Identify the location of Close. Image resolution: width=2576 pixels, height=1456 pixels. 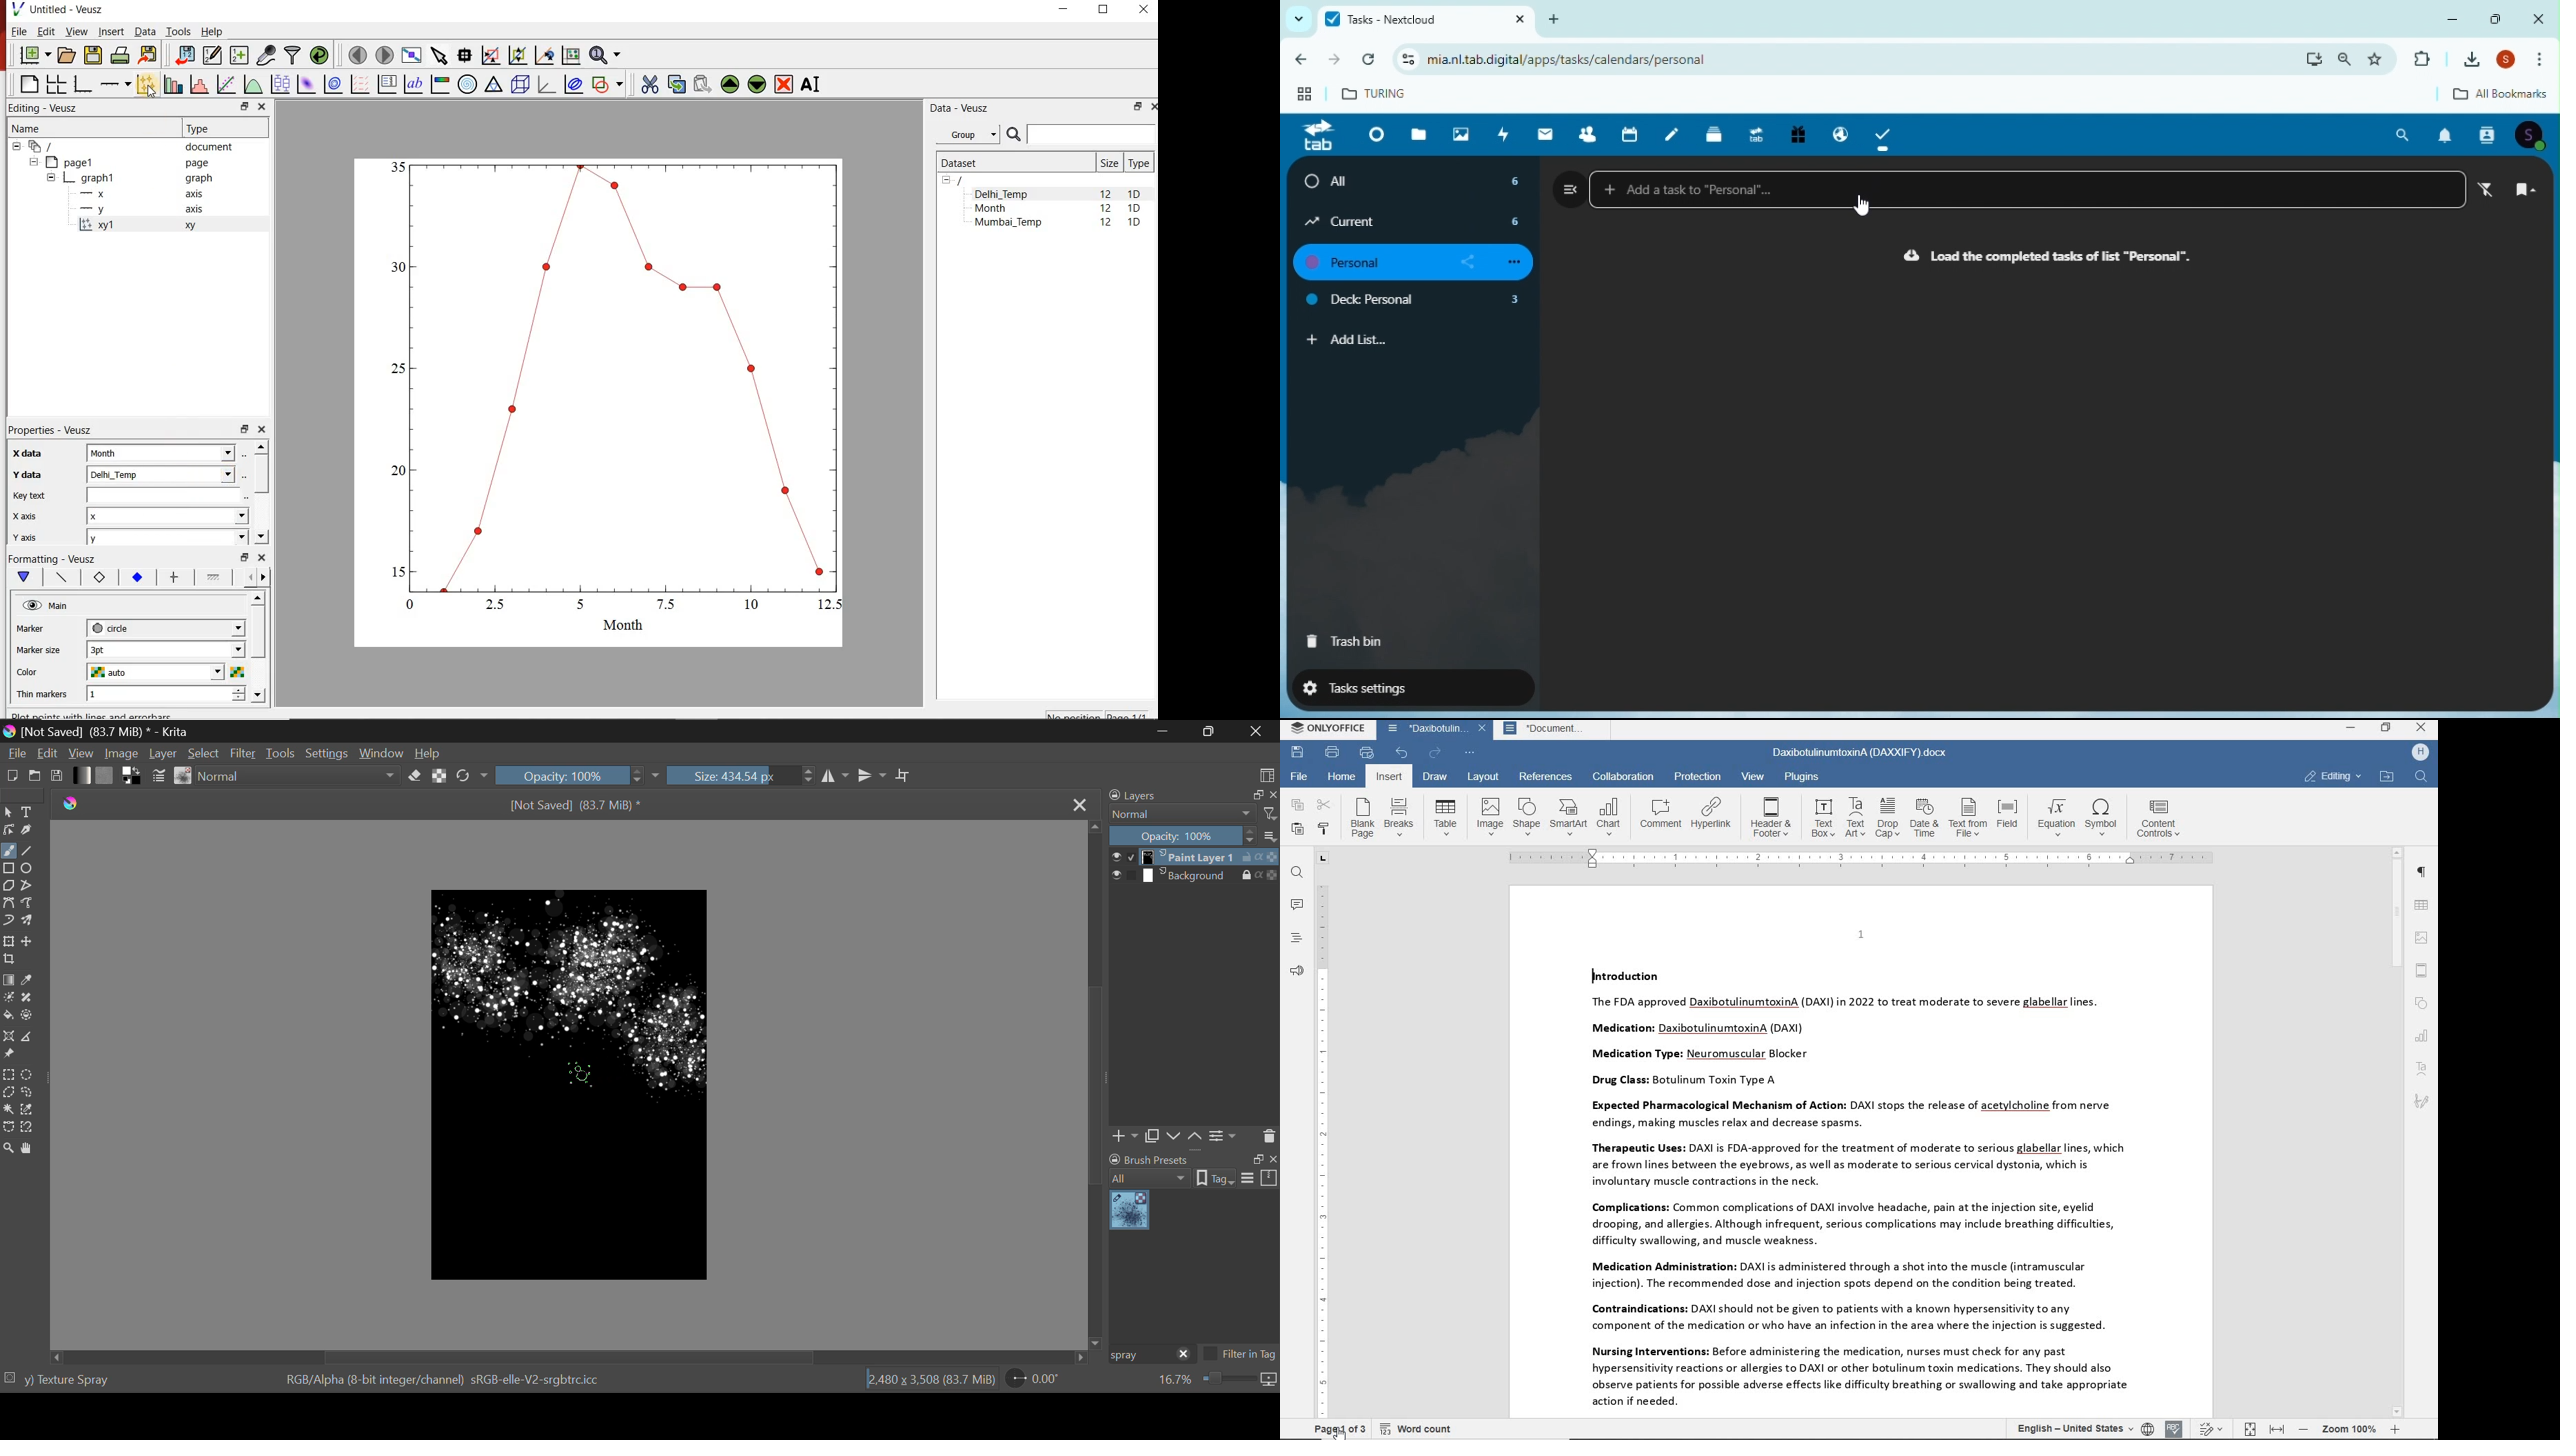
(1079, 806).